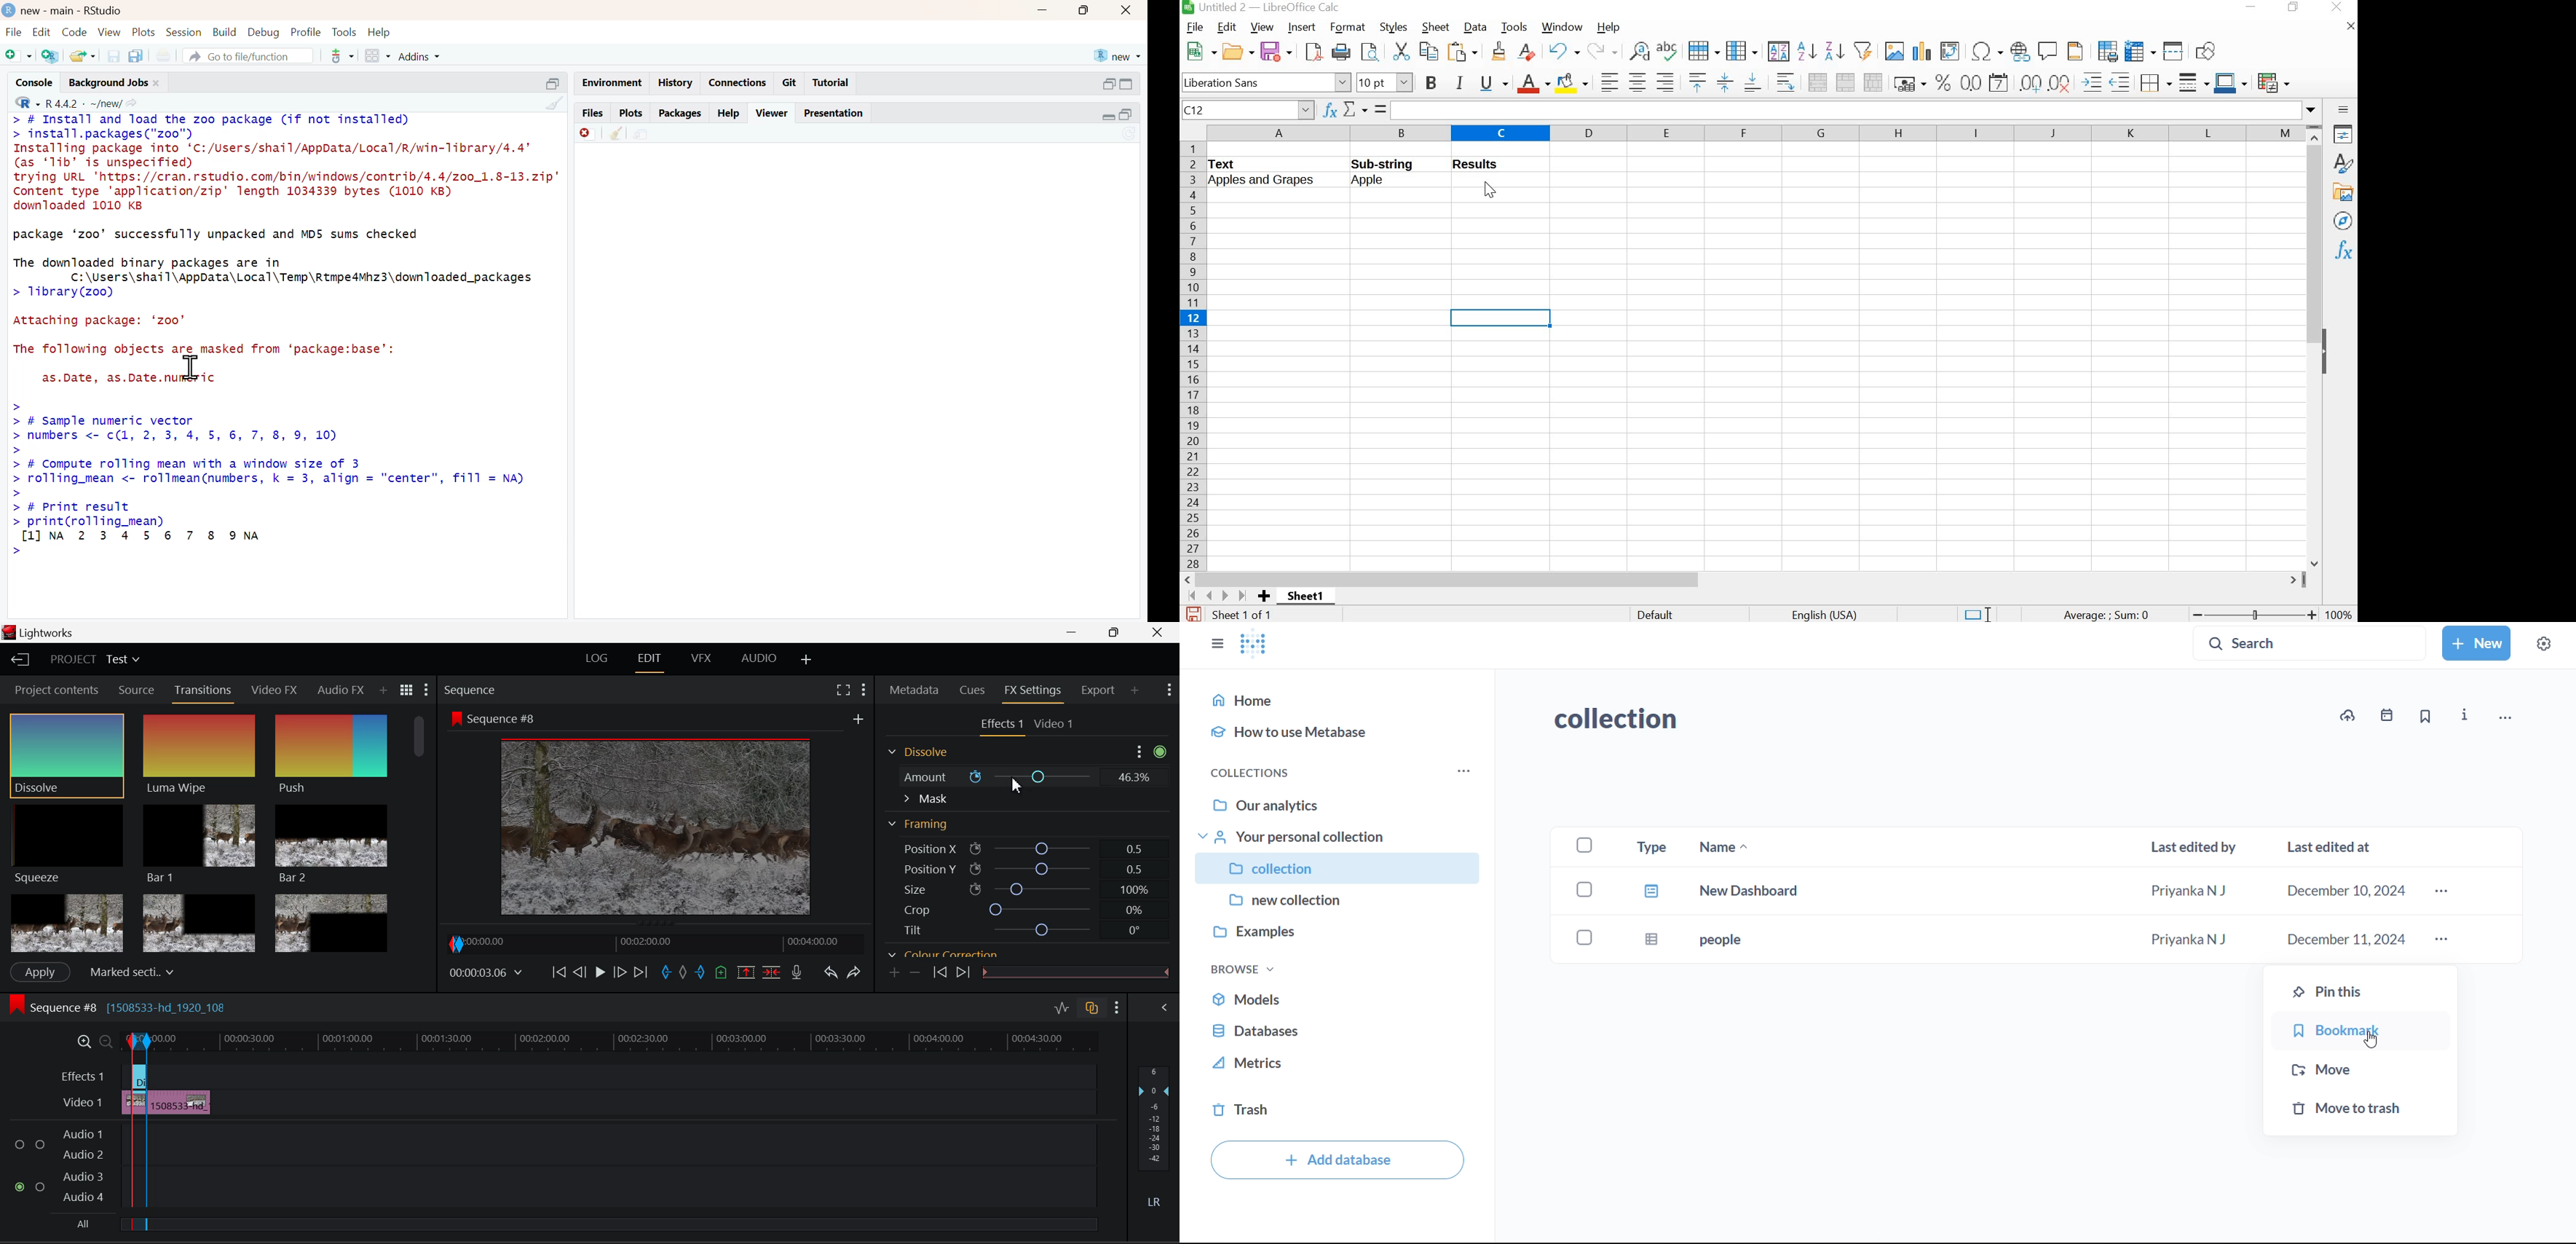 This screenshot has height=1260, width=2576. I want to click on open in separate window, so click(554, 84).